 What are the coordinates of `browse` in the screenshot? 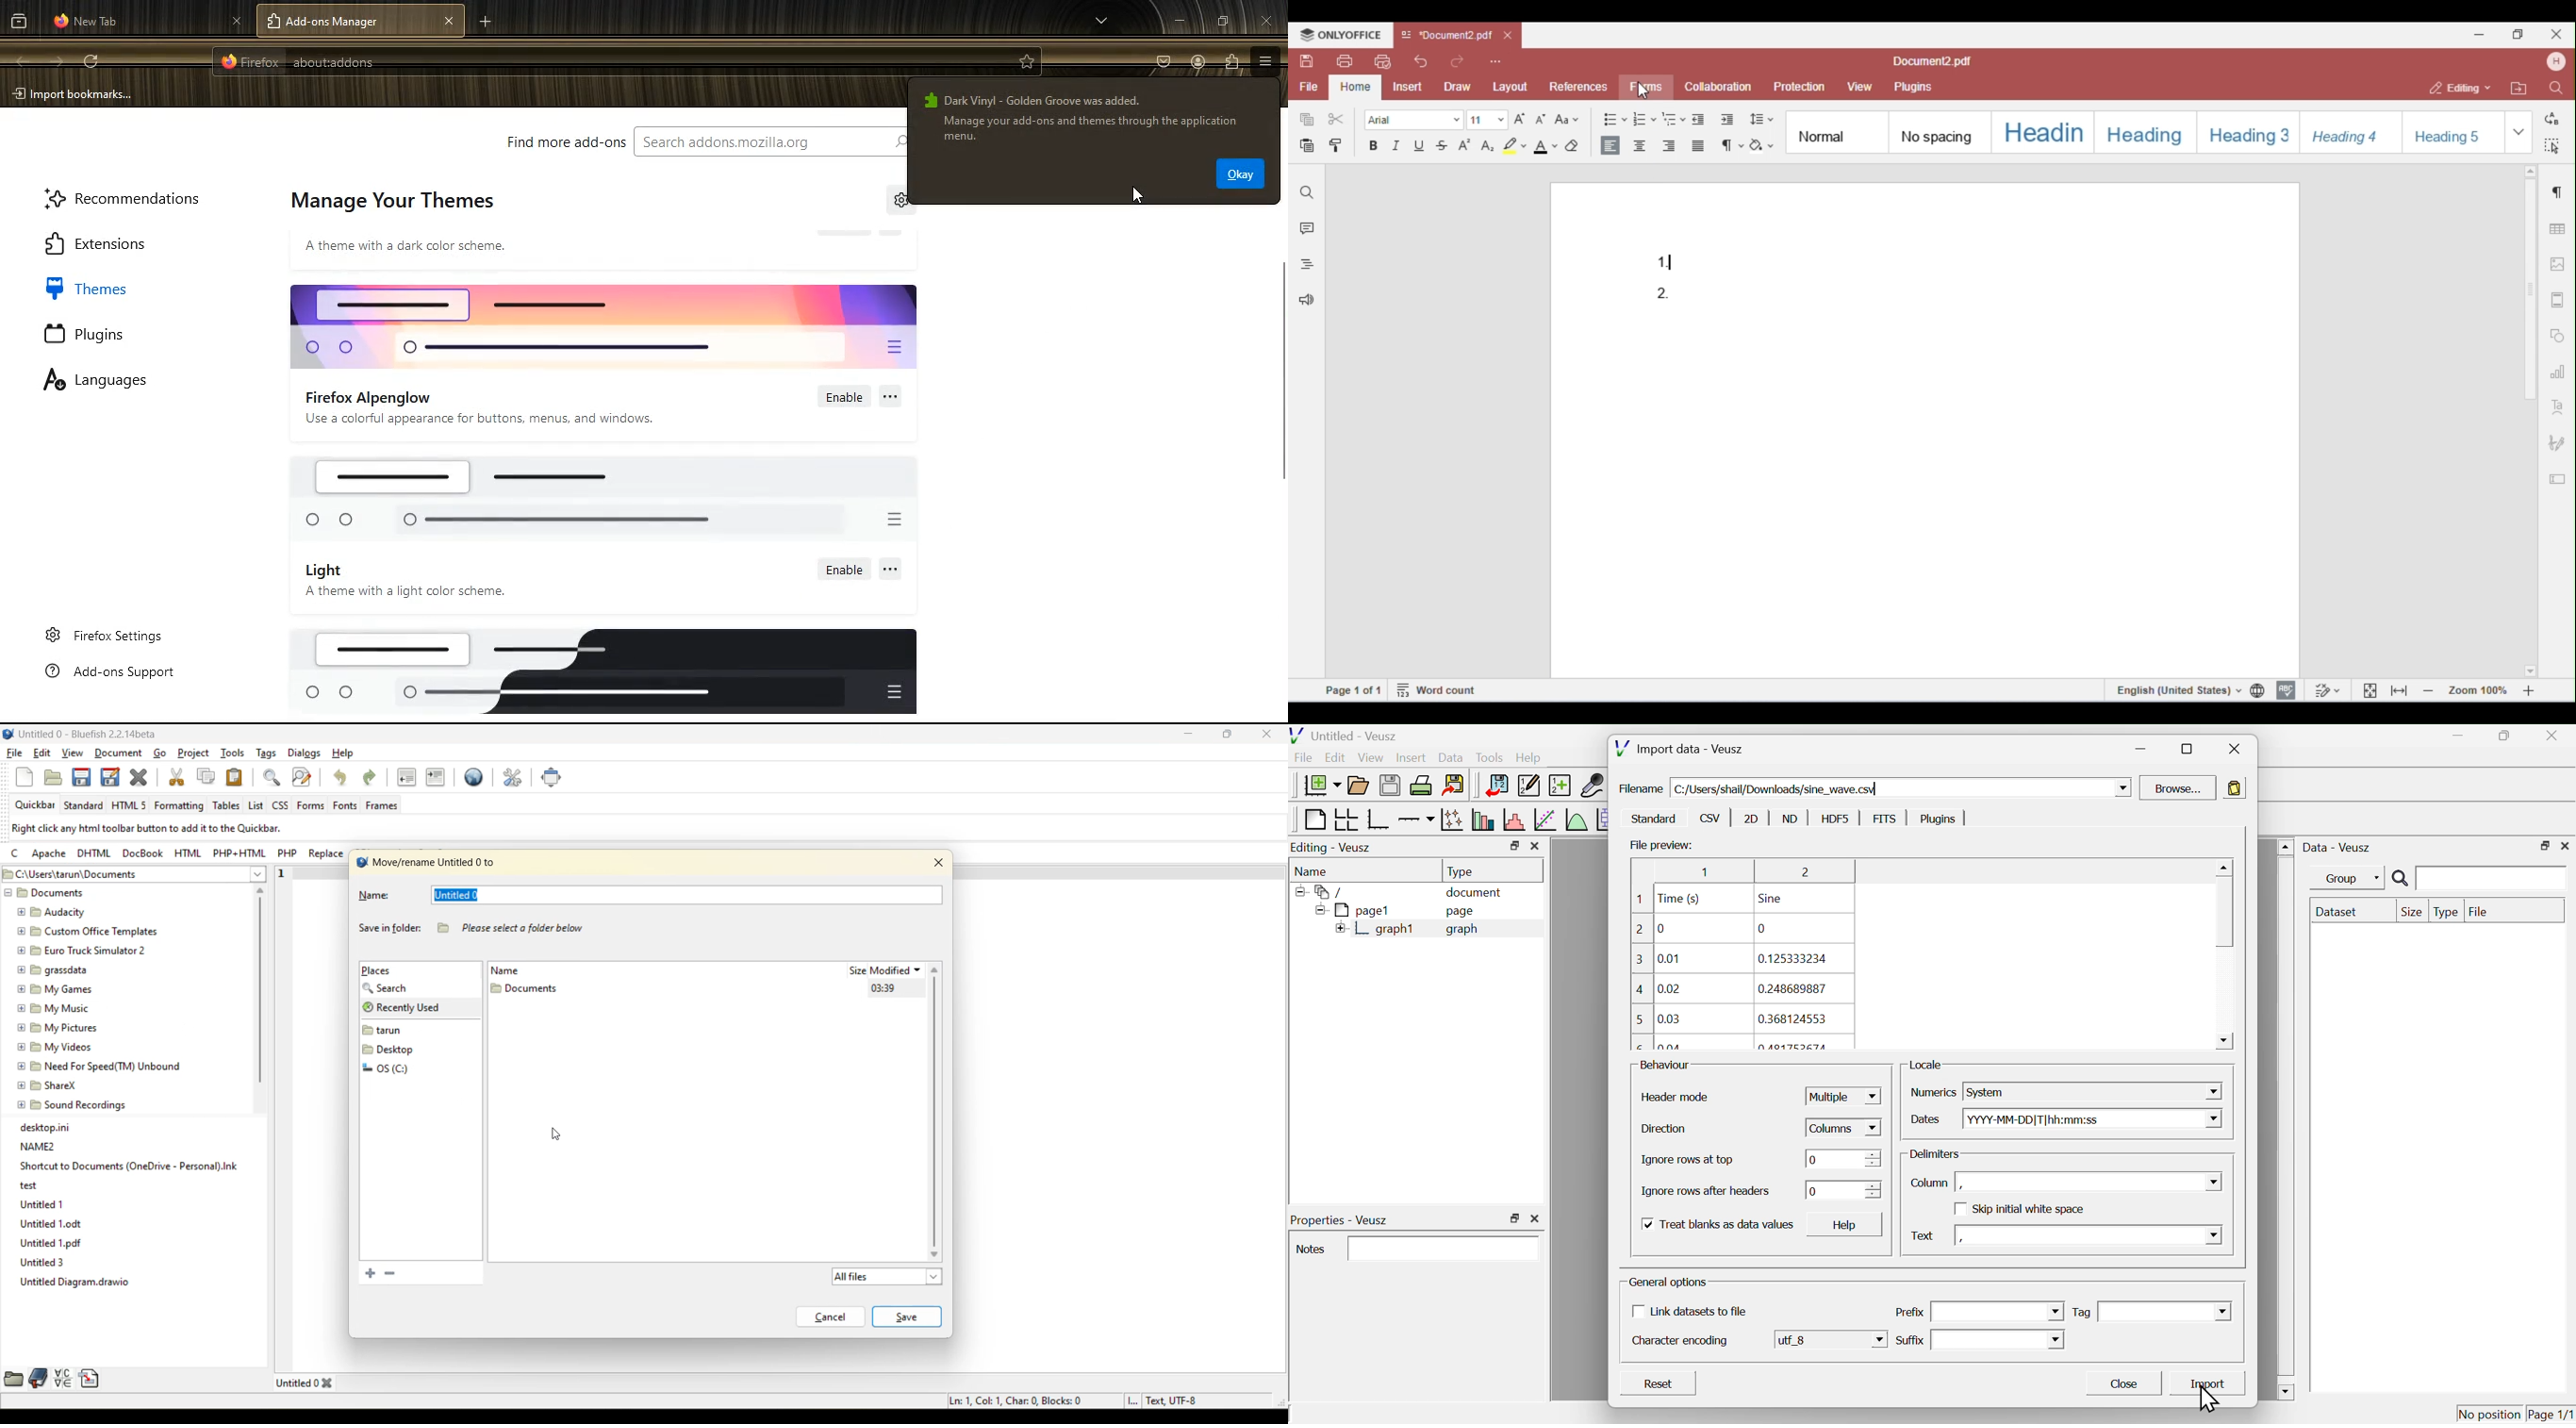 It's located at (2180, 788).